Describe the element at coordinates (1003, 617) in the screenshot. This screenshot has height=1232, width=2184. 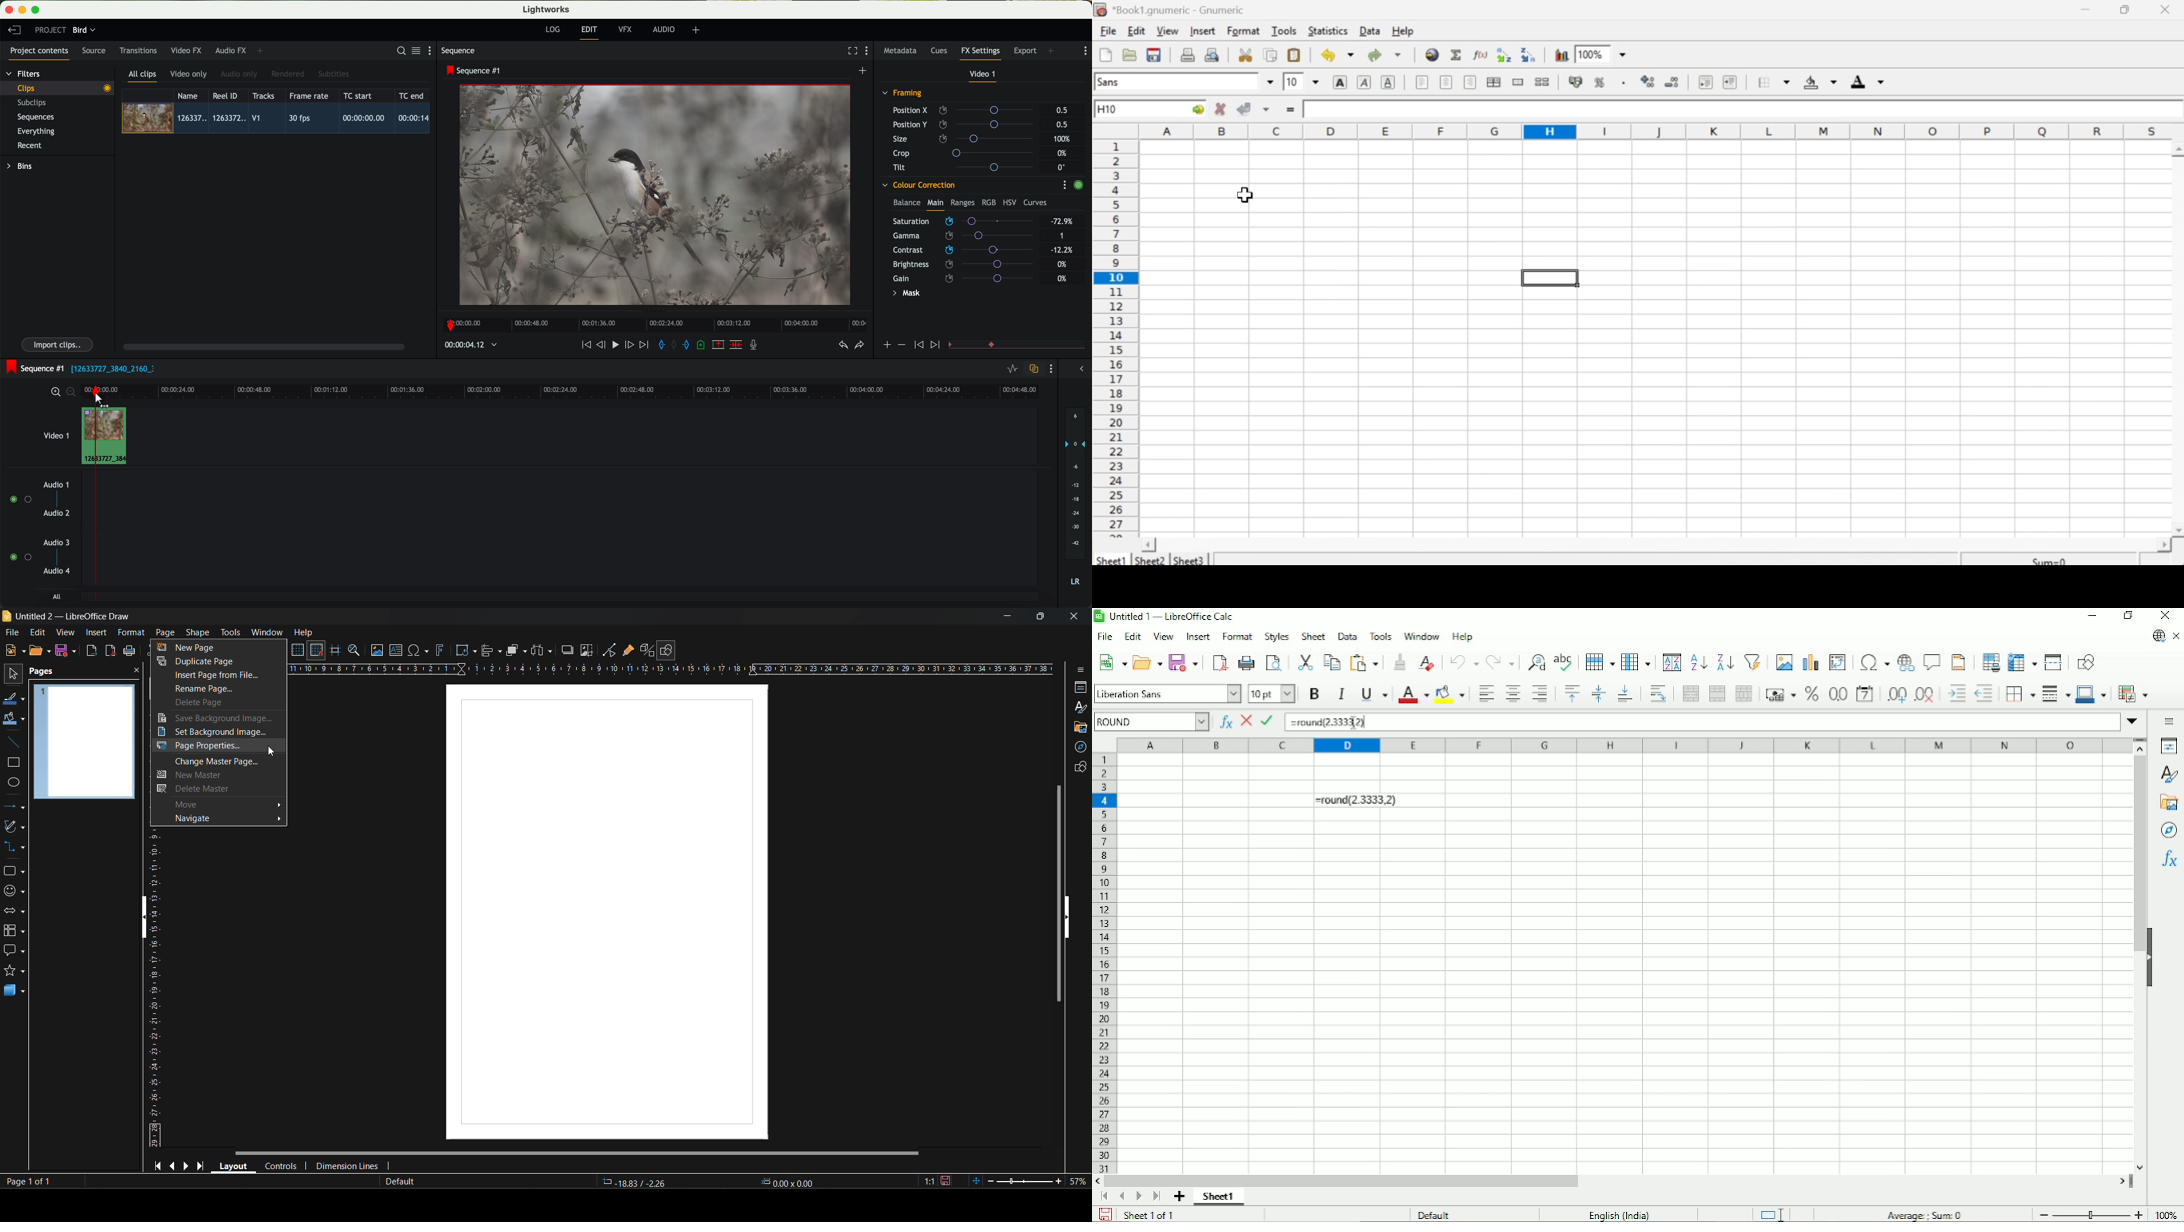
I see `minimize` at that location.